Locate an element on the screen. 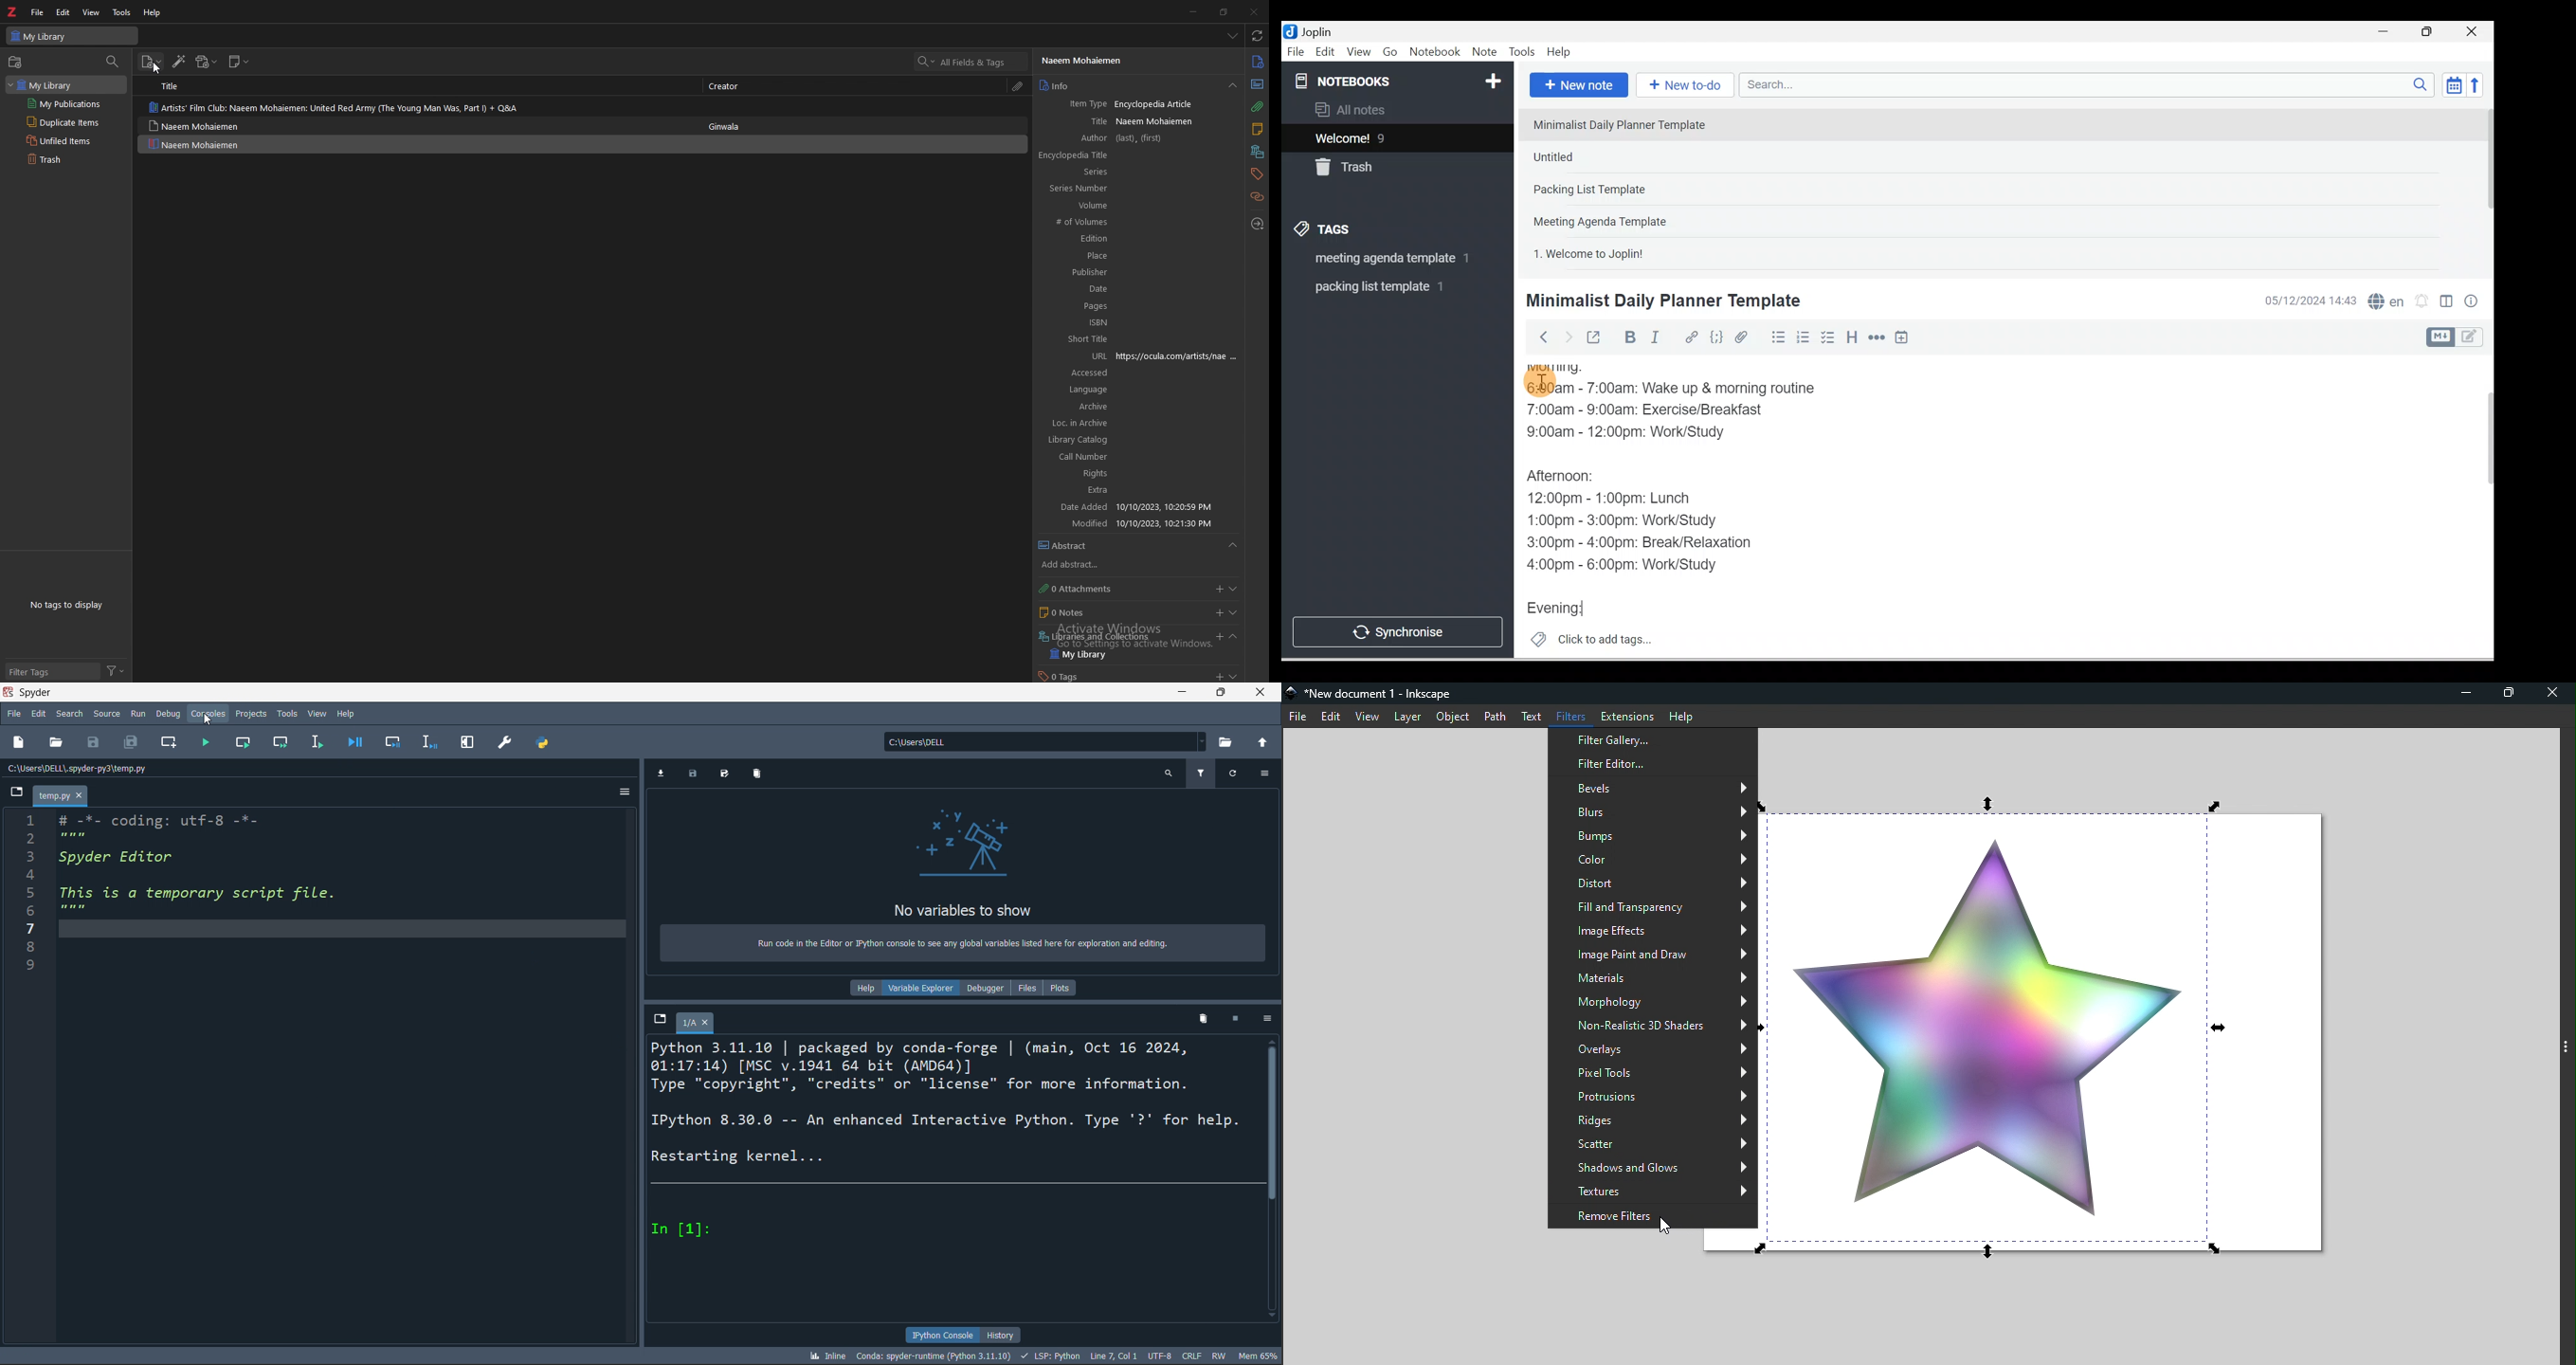 This screenshot has width=2576, height=1372. consoles is located at coordinates (207, 714).